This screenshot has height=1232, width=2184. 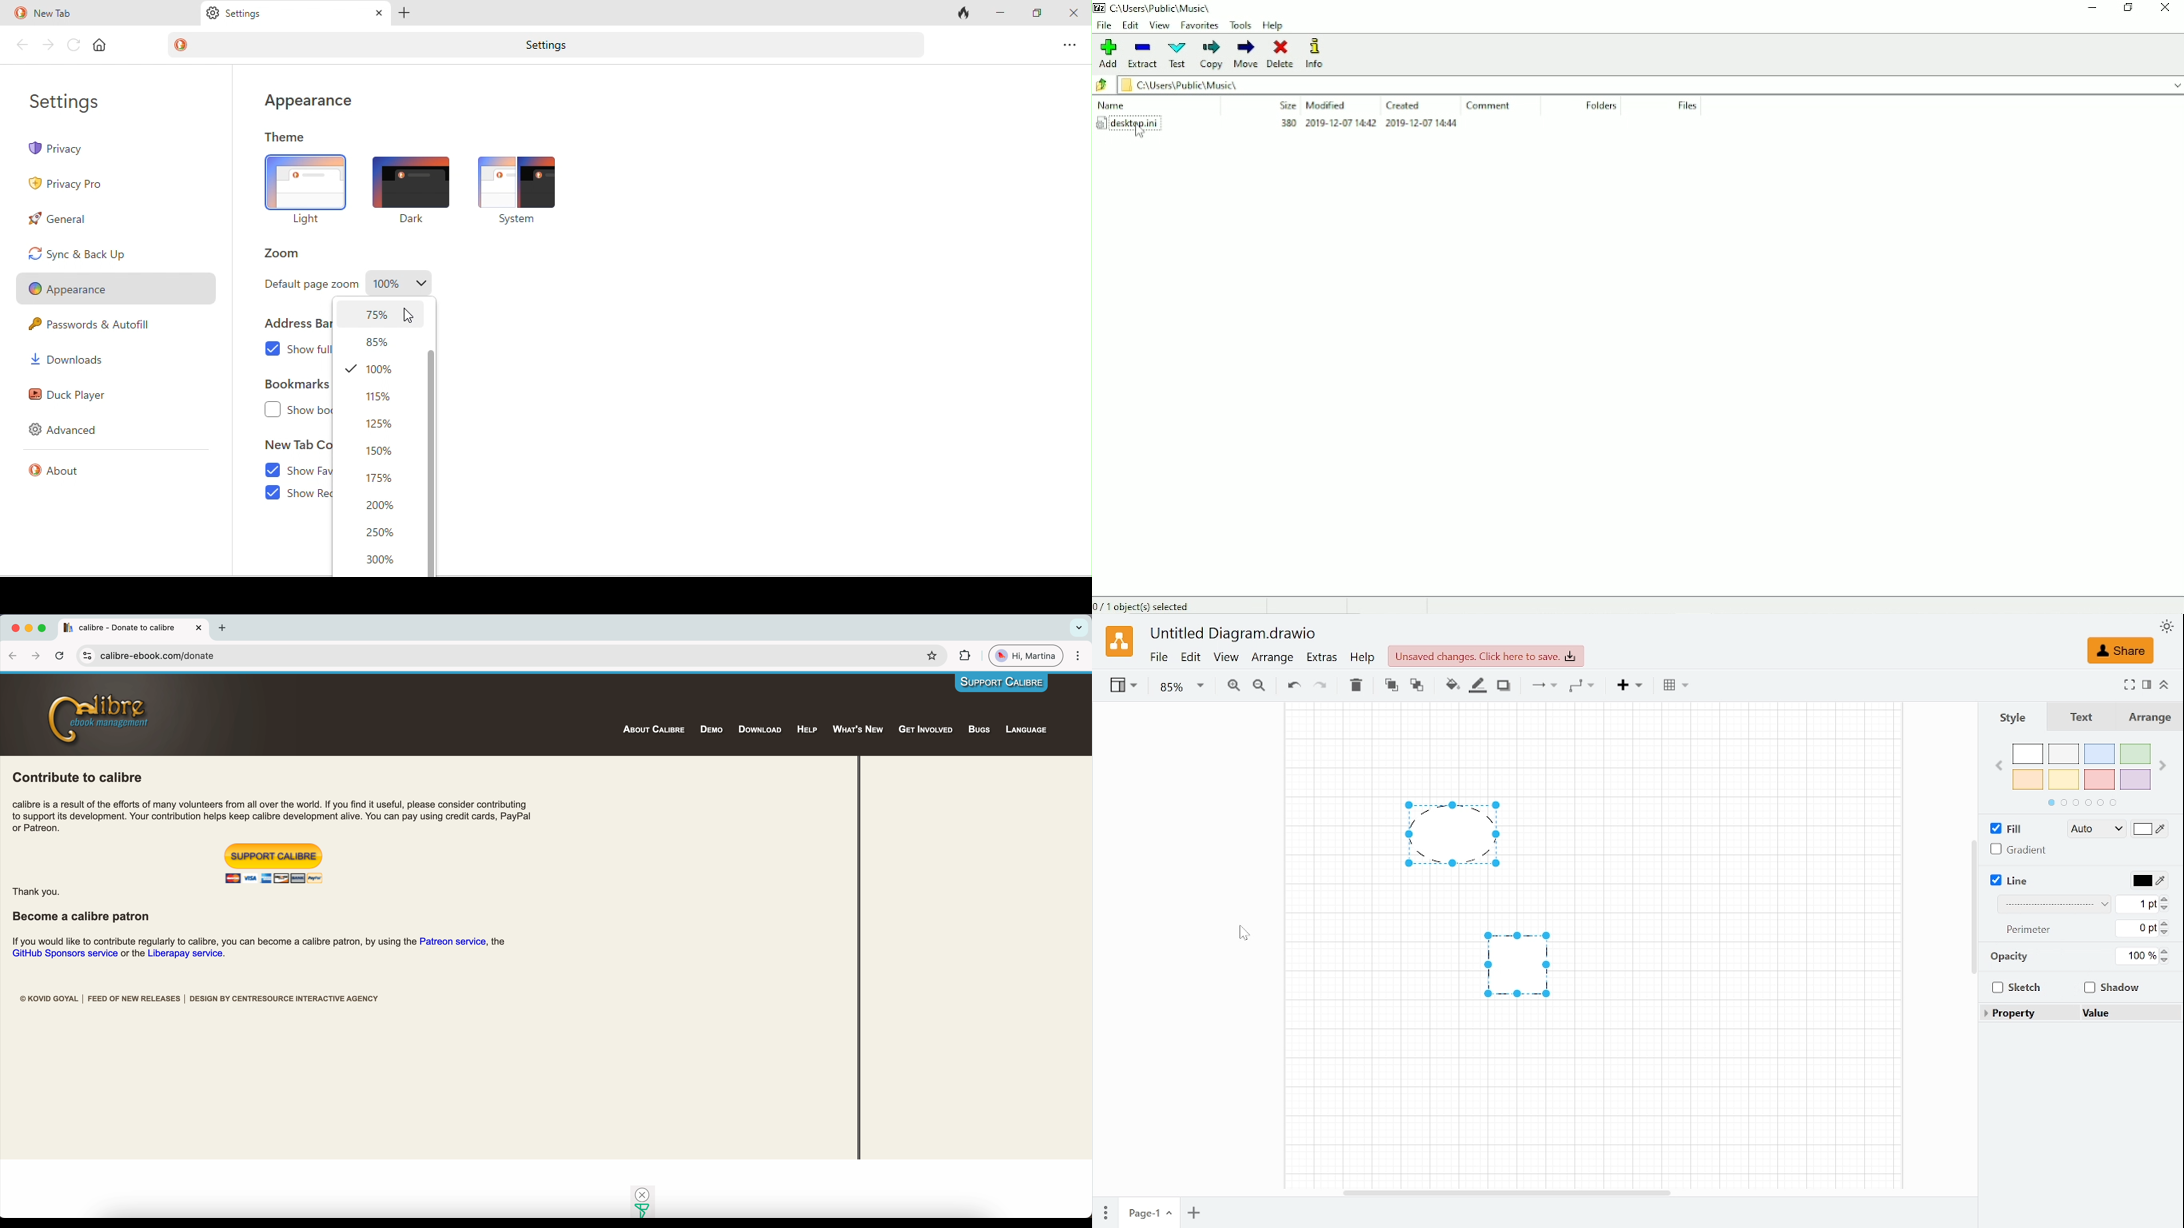 What do you see at coordinates (2151, 831) in the screenshot?
I see `Fill color` at bounding box center [2151, 831].